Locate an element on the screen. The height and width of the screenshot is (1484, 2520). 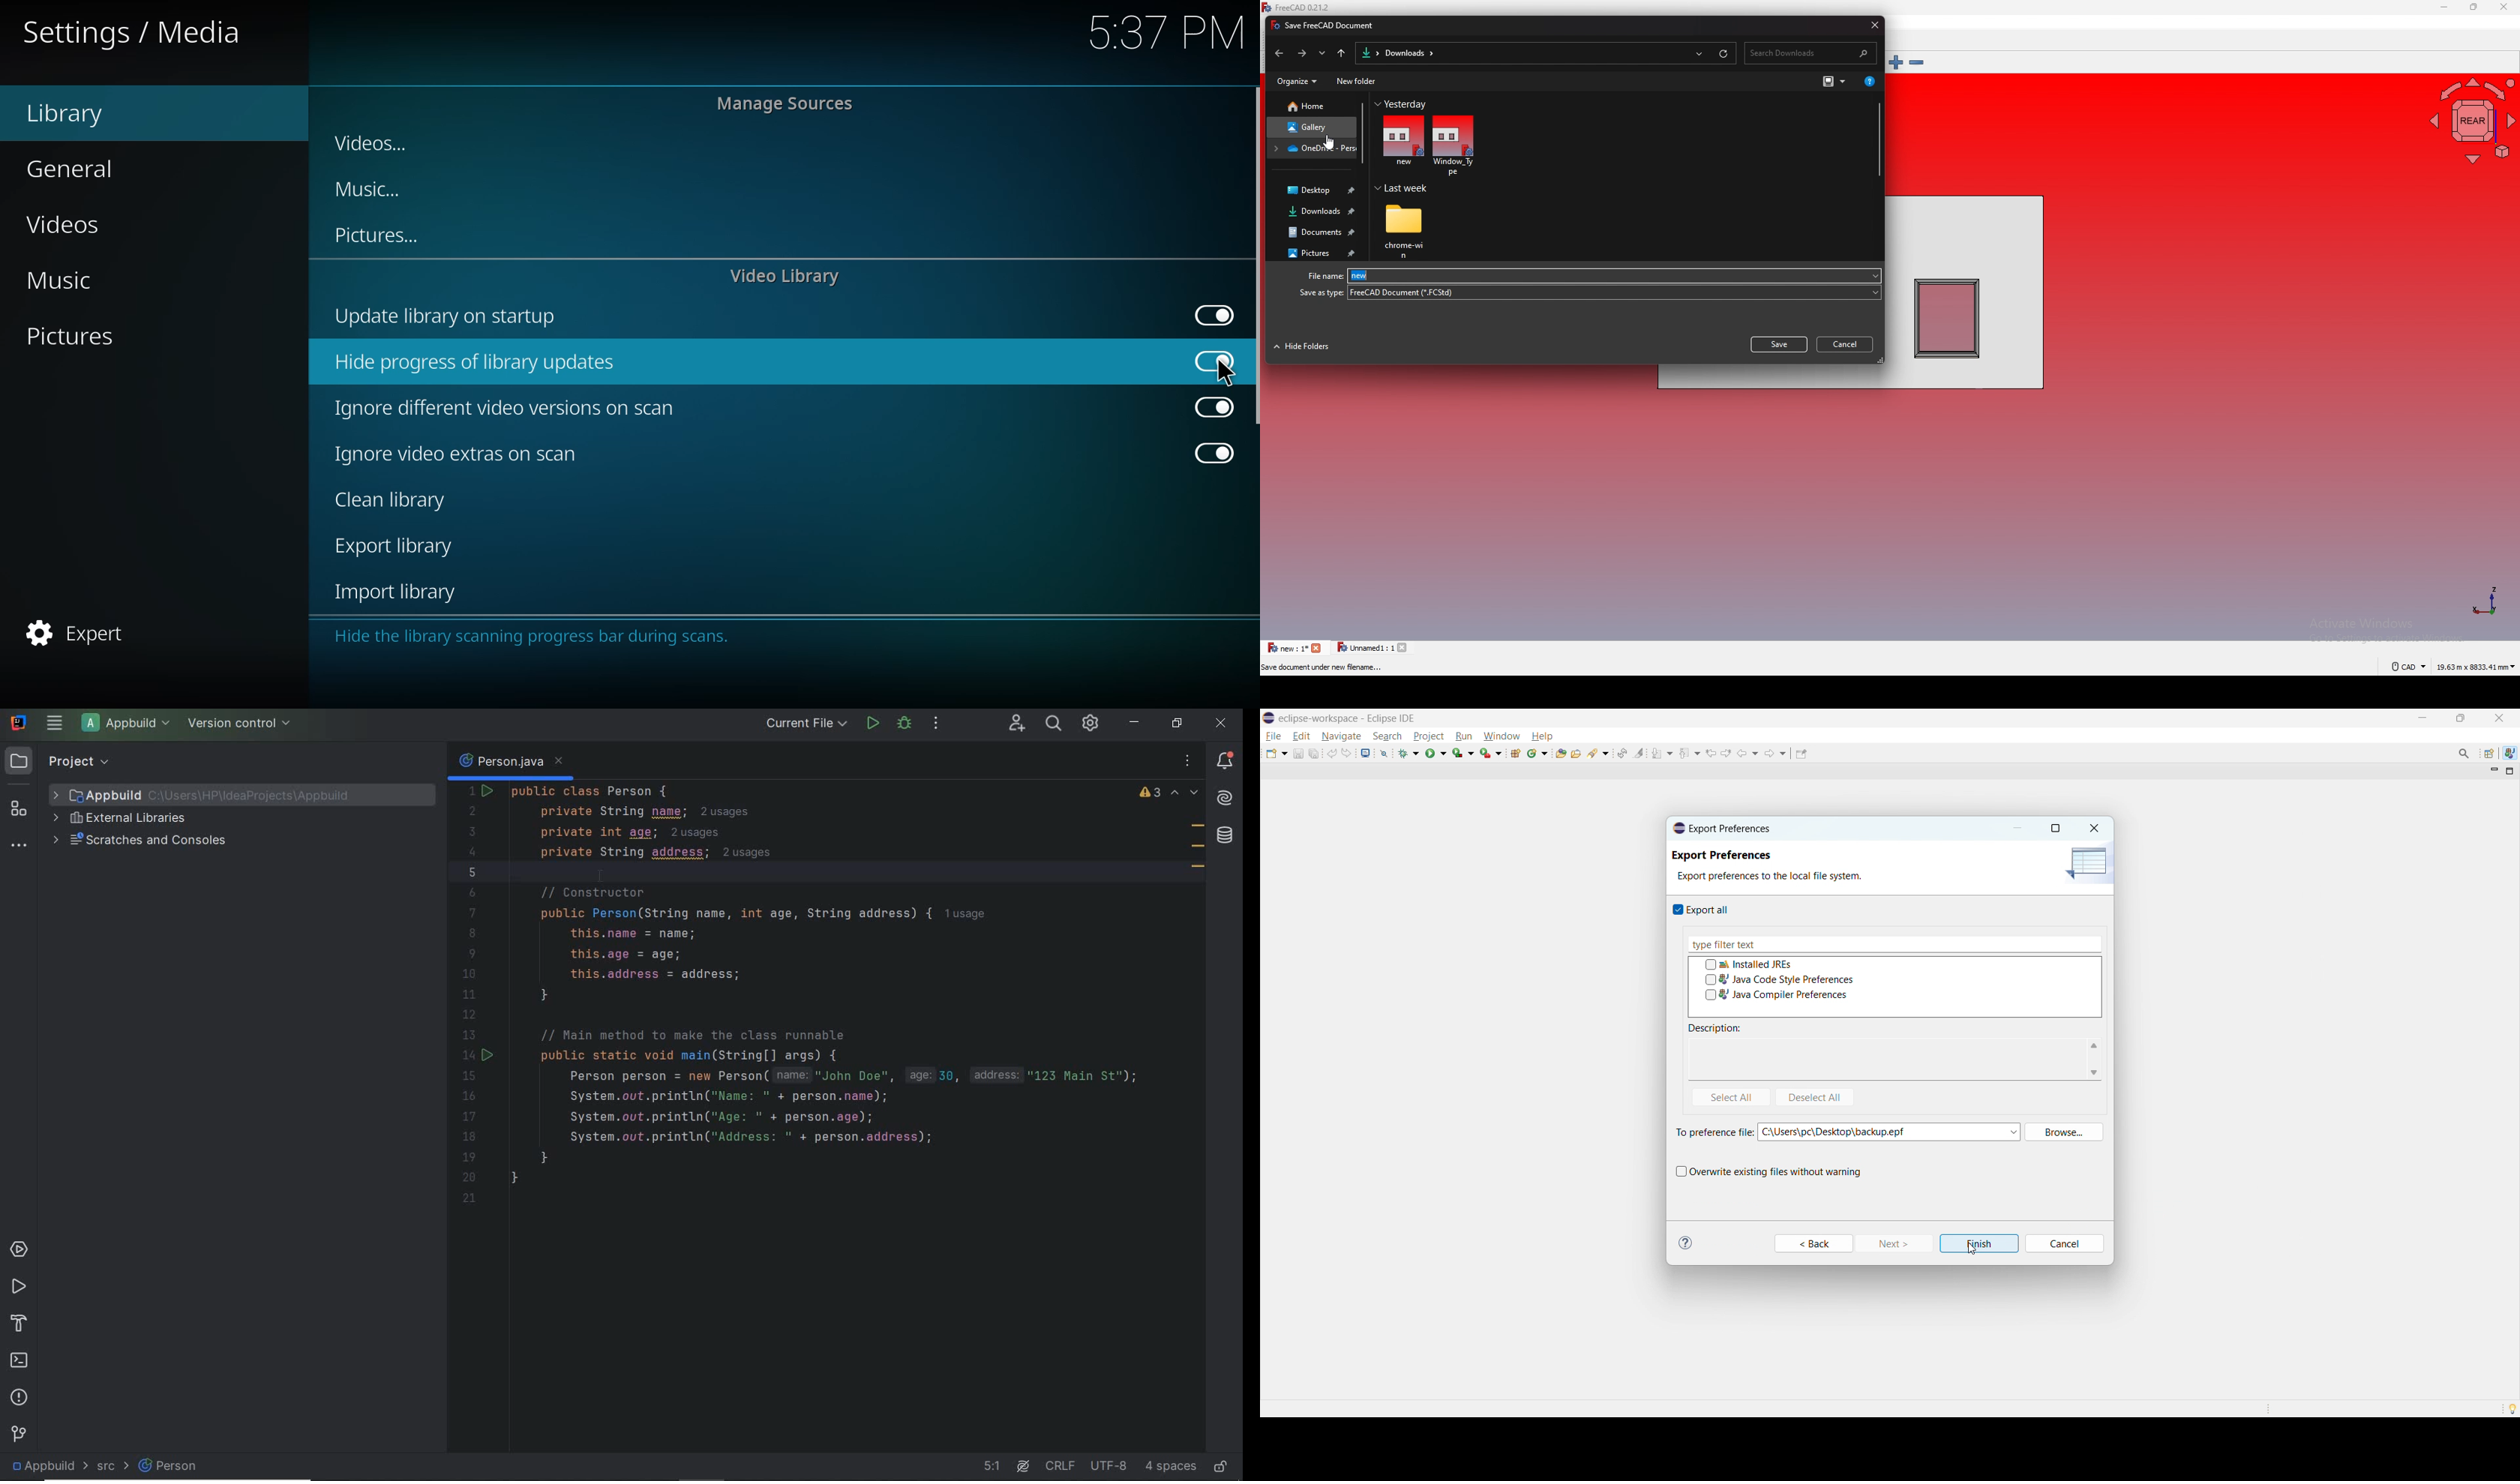
vertical scroll bar is located at coordinates (1252, 250).